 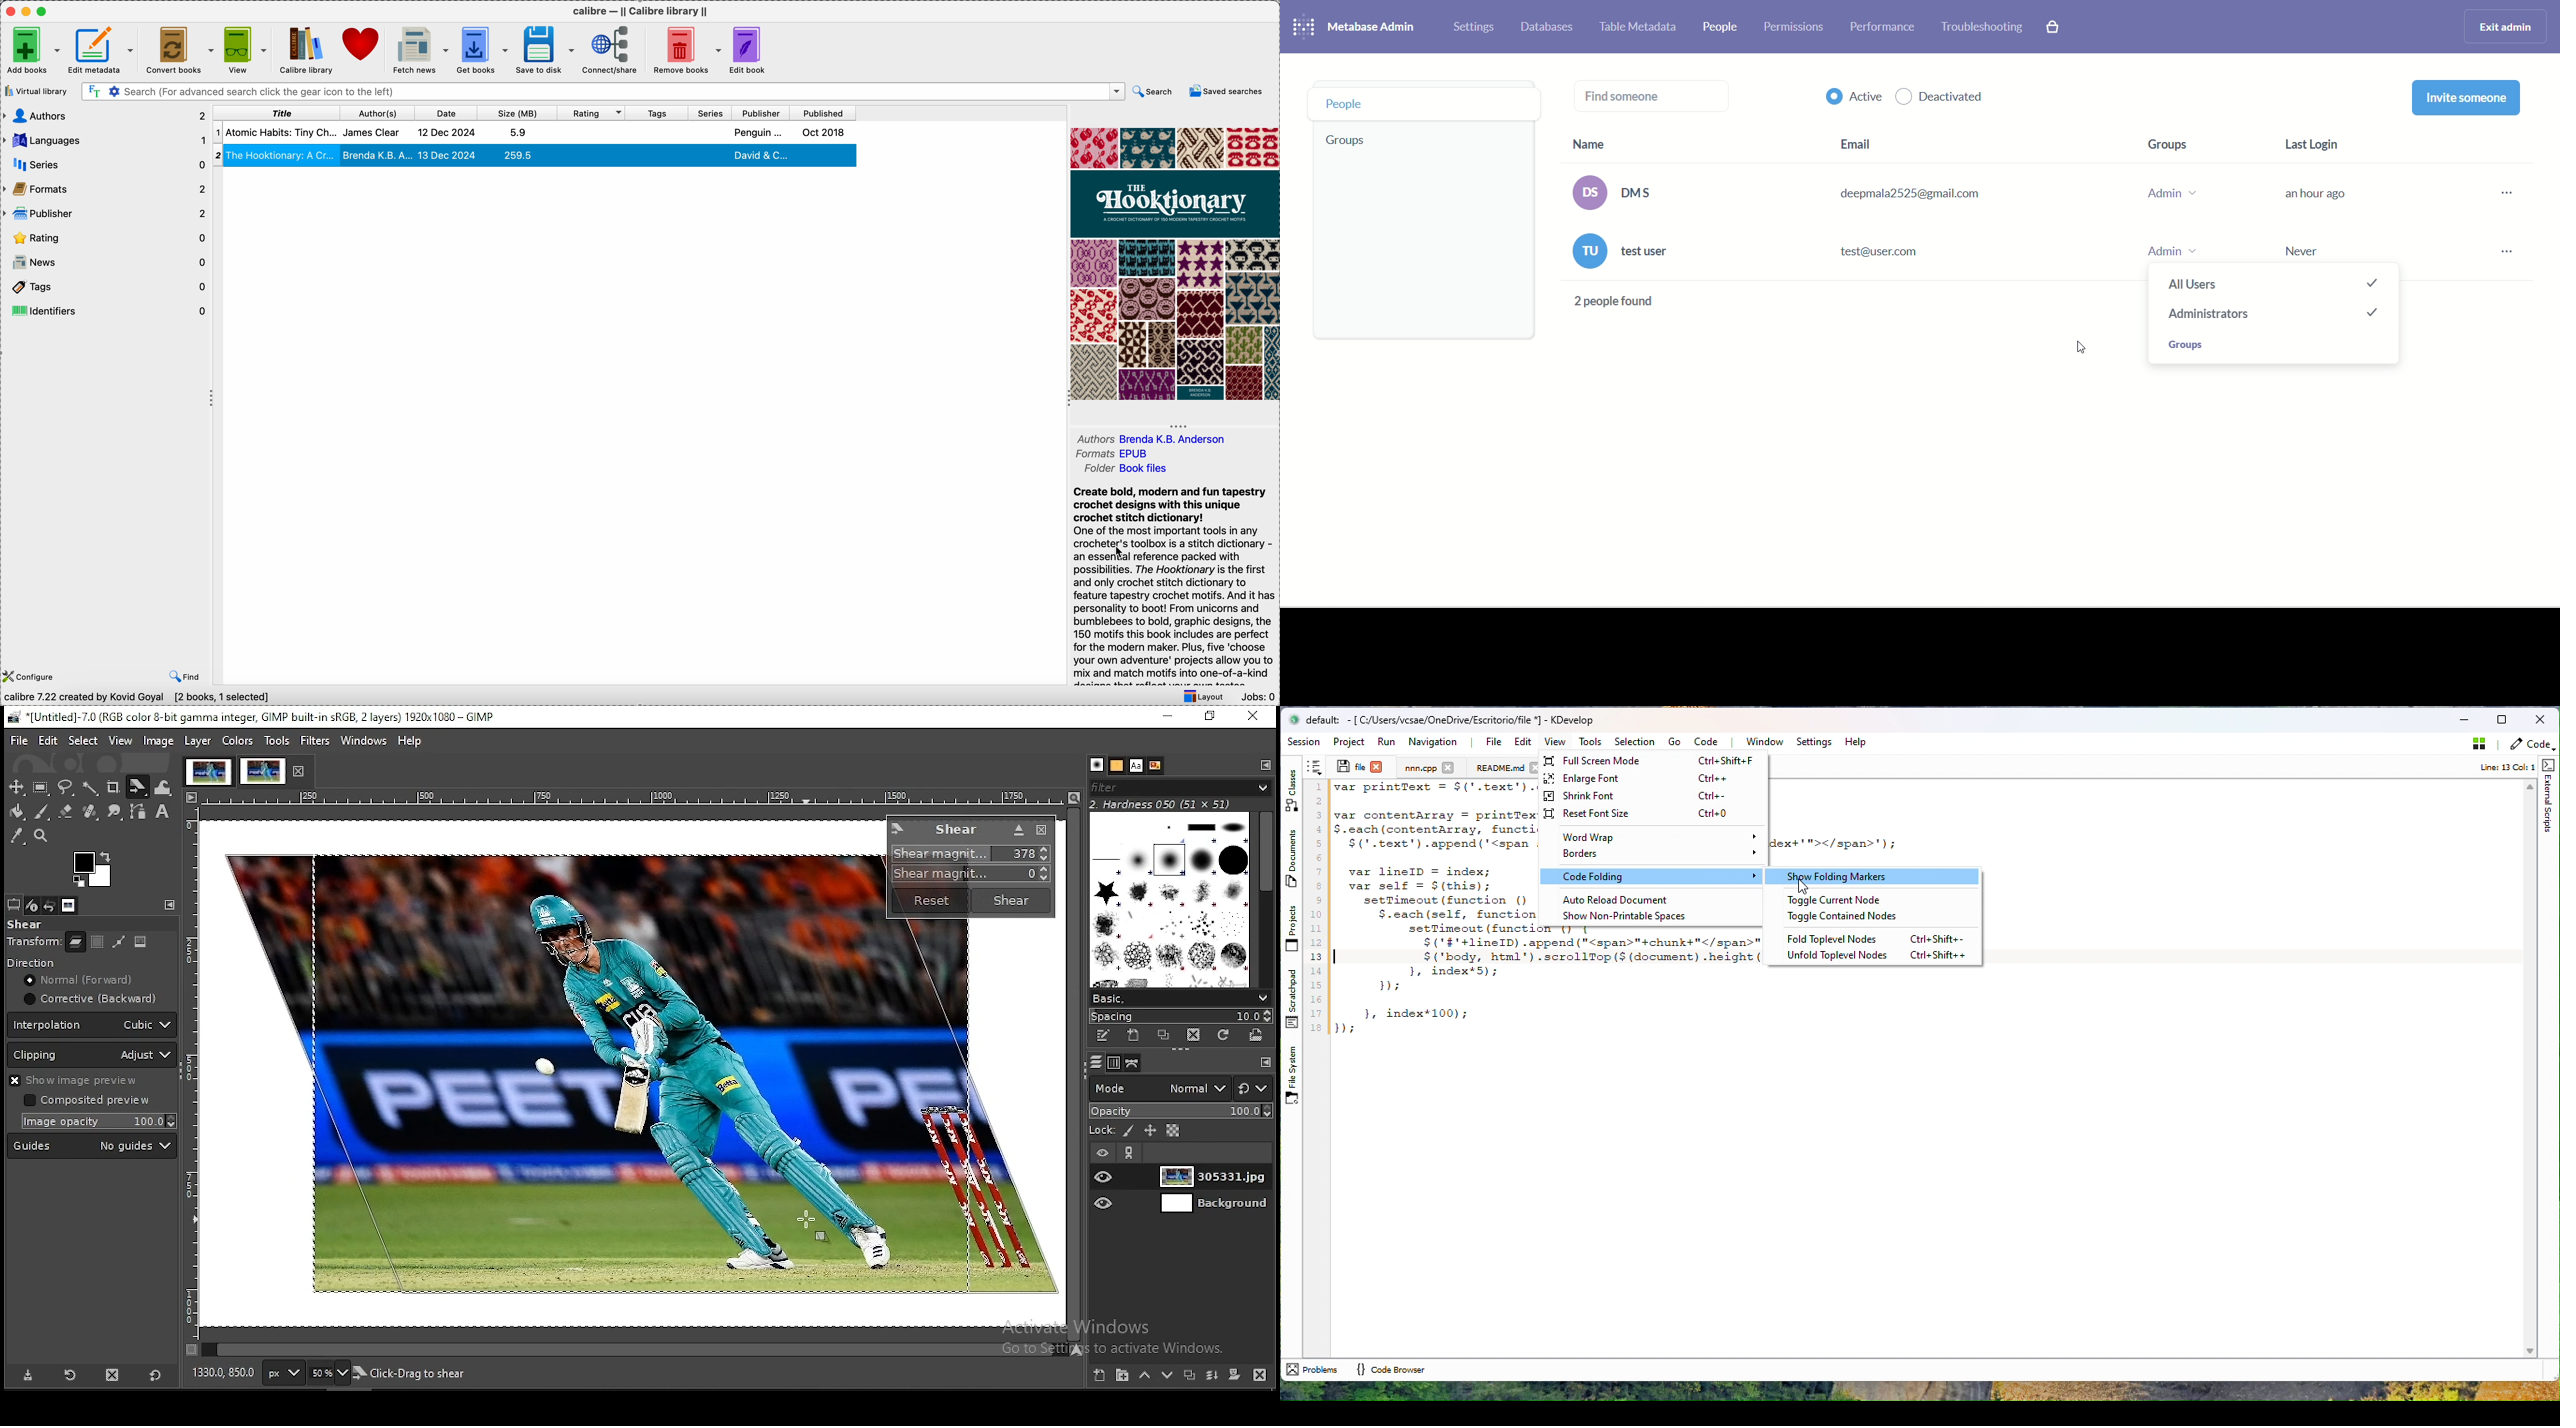 What do you see at coordinates (106, 50) in the screenshot?
I see `edit metadata` at bounding box center [106, 50].